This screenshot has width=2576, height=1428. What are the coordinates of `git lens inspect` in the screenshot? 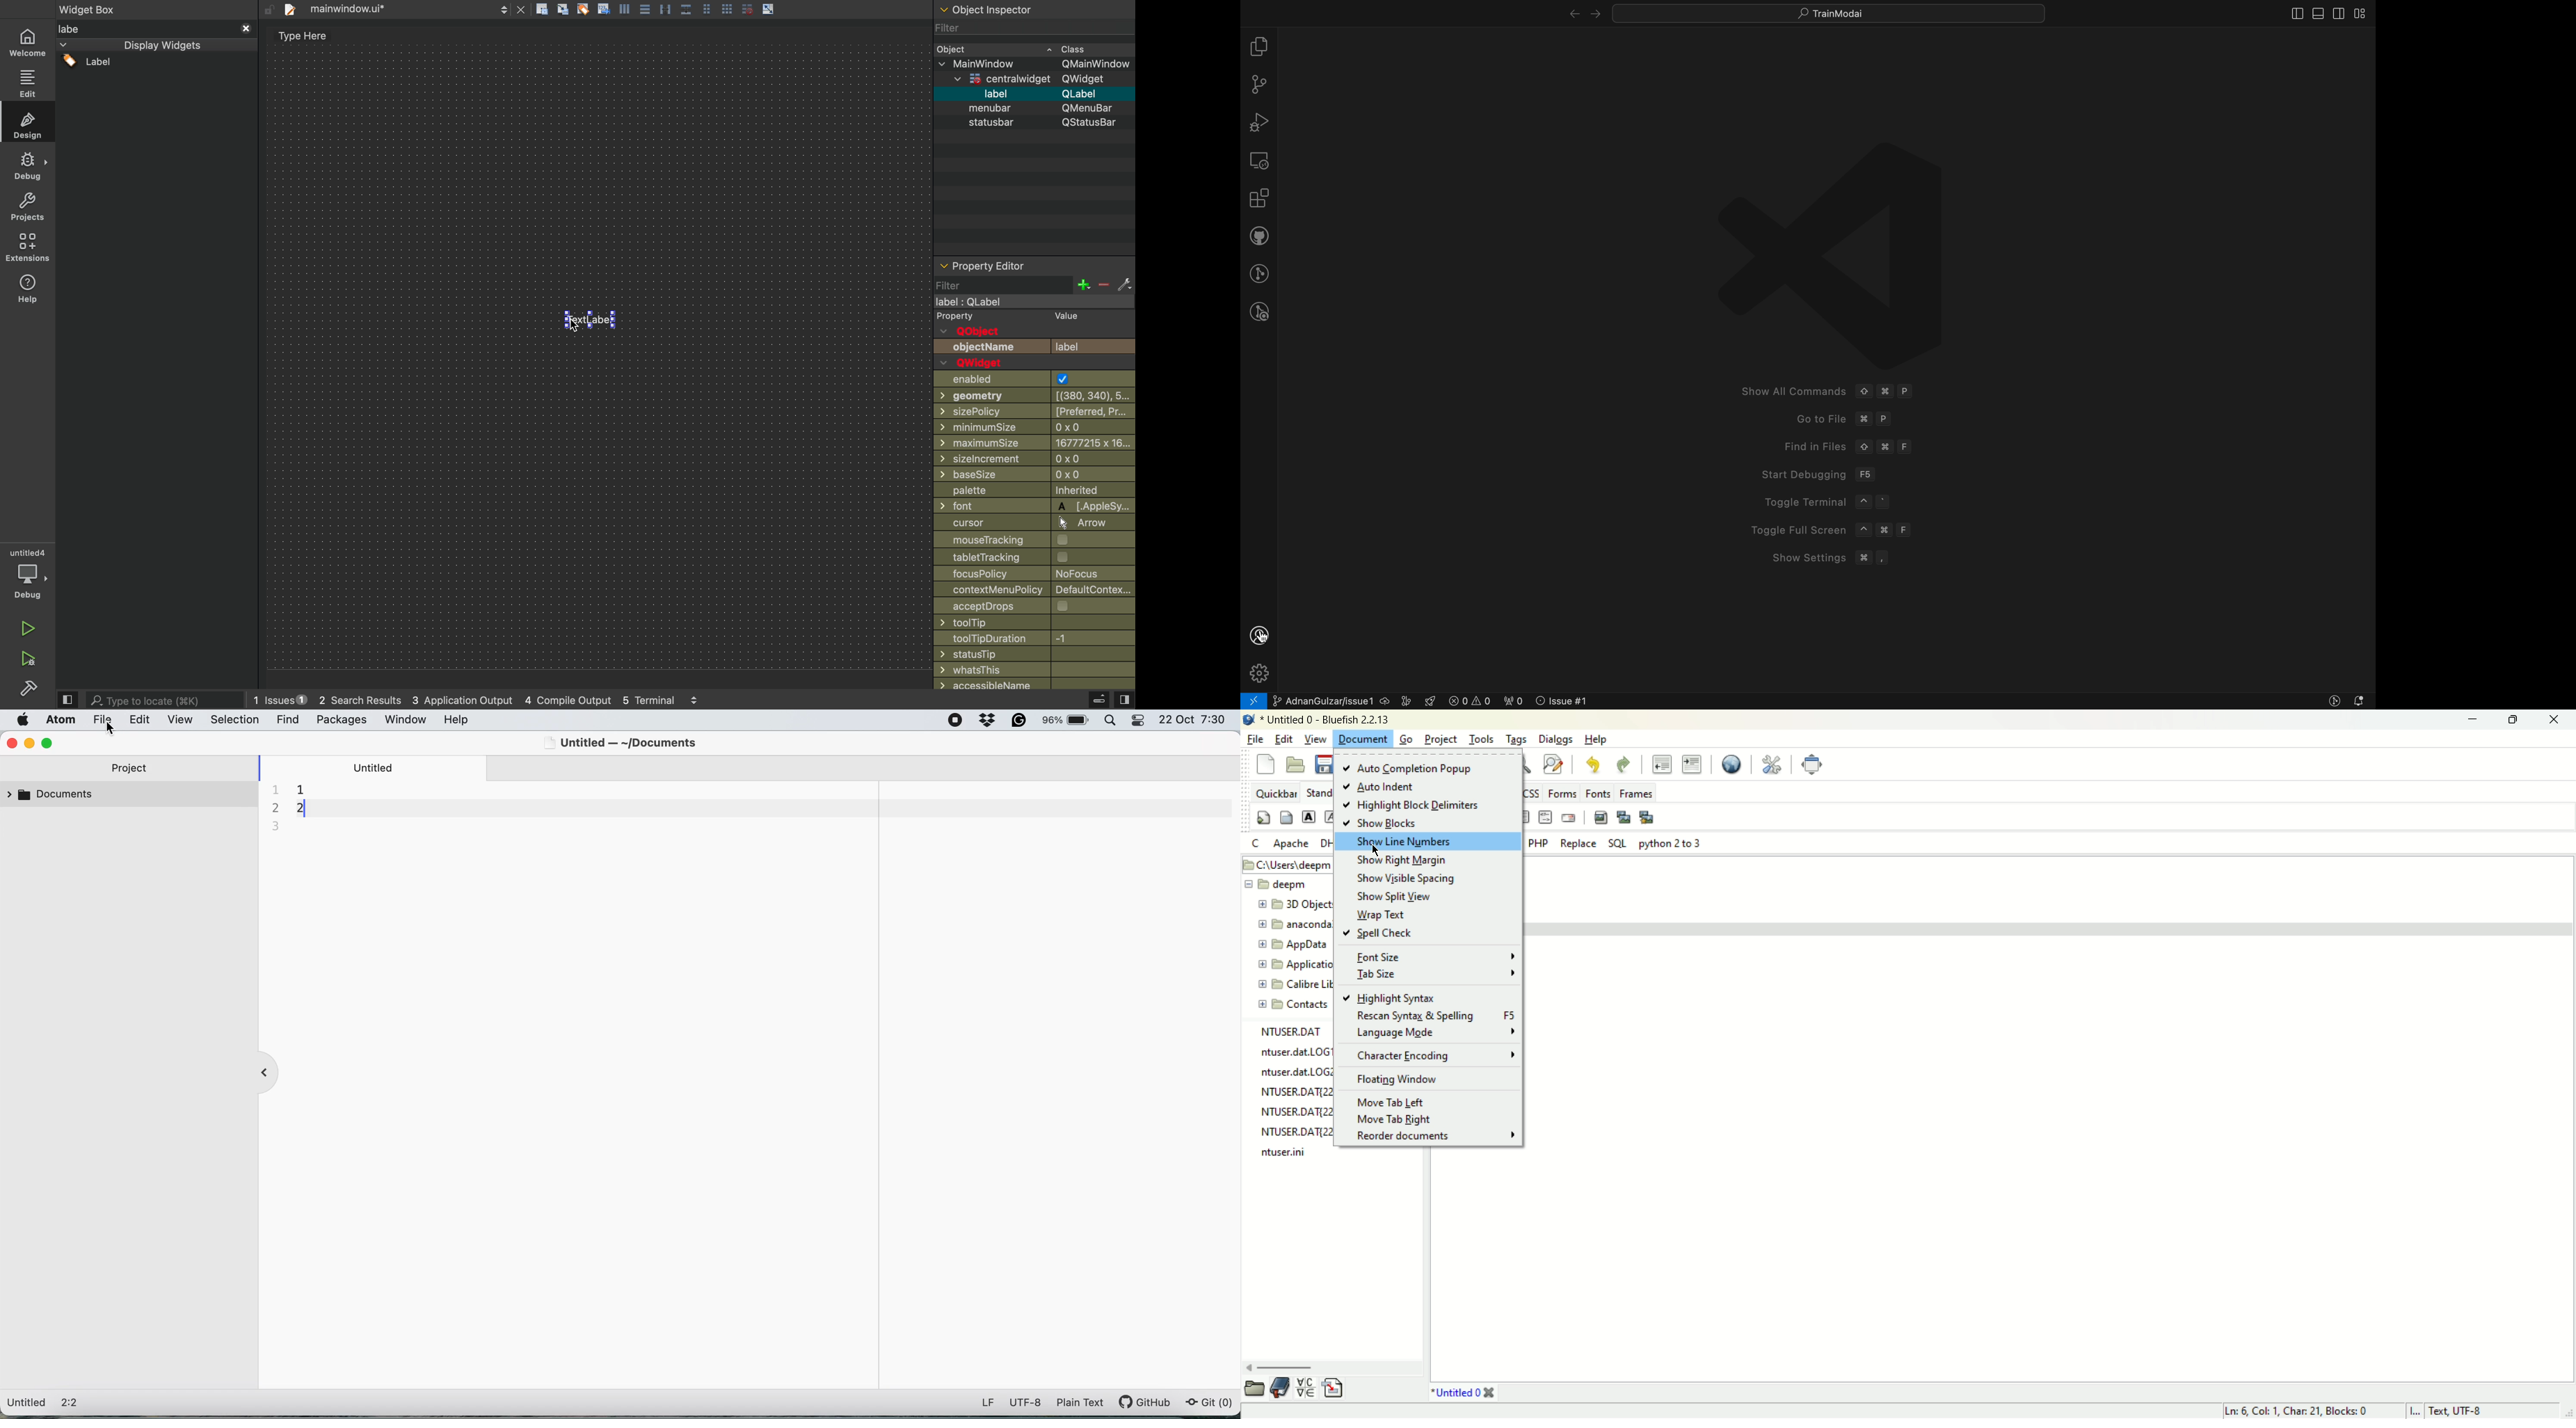 It's located at (1257, 312).